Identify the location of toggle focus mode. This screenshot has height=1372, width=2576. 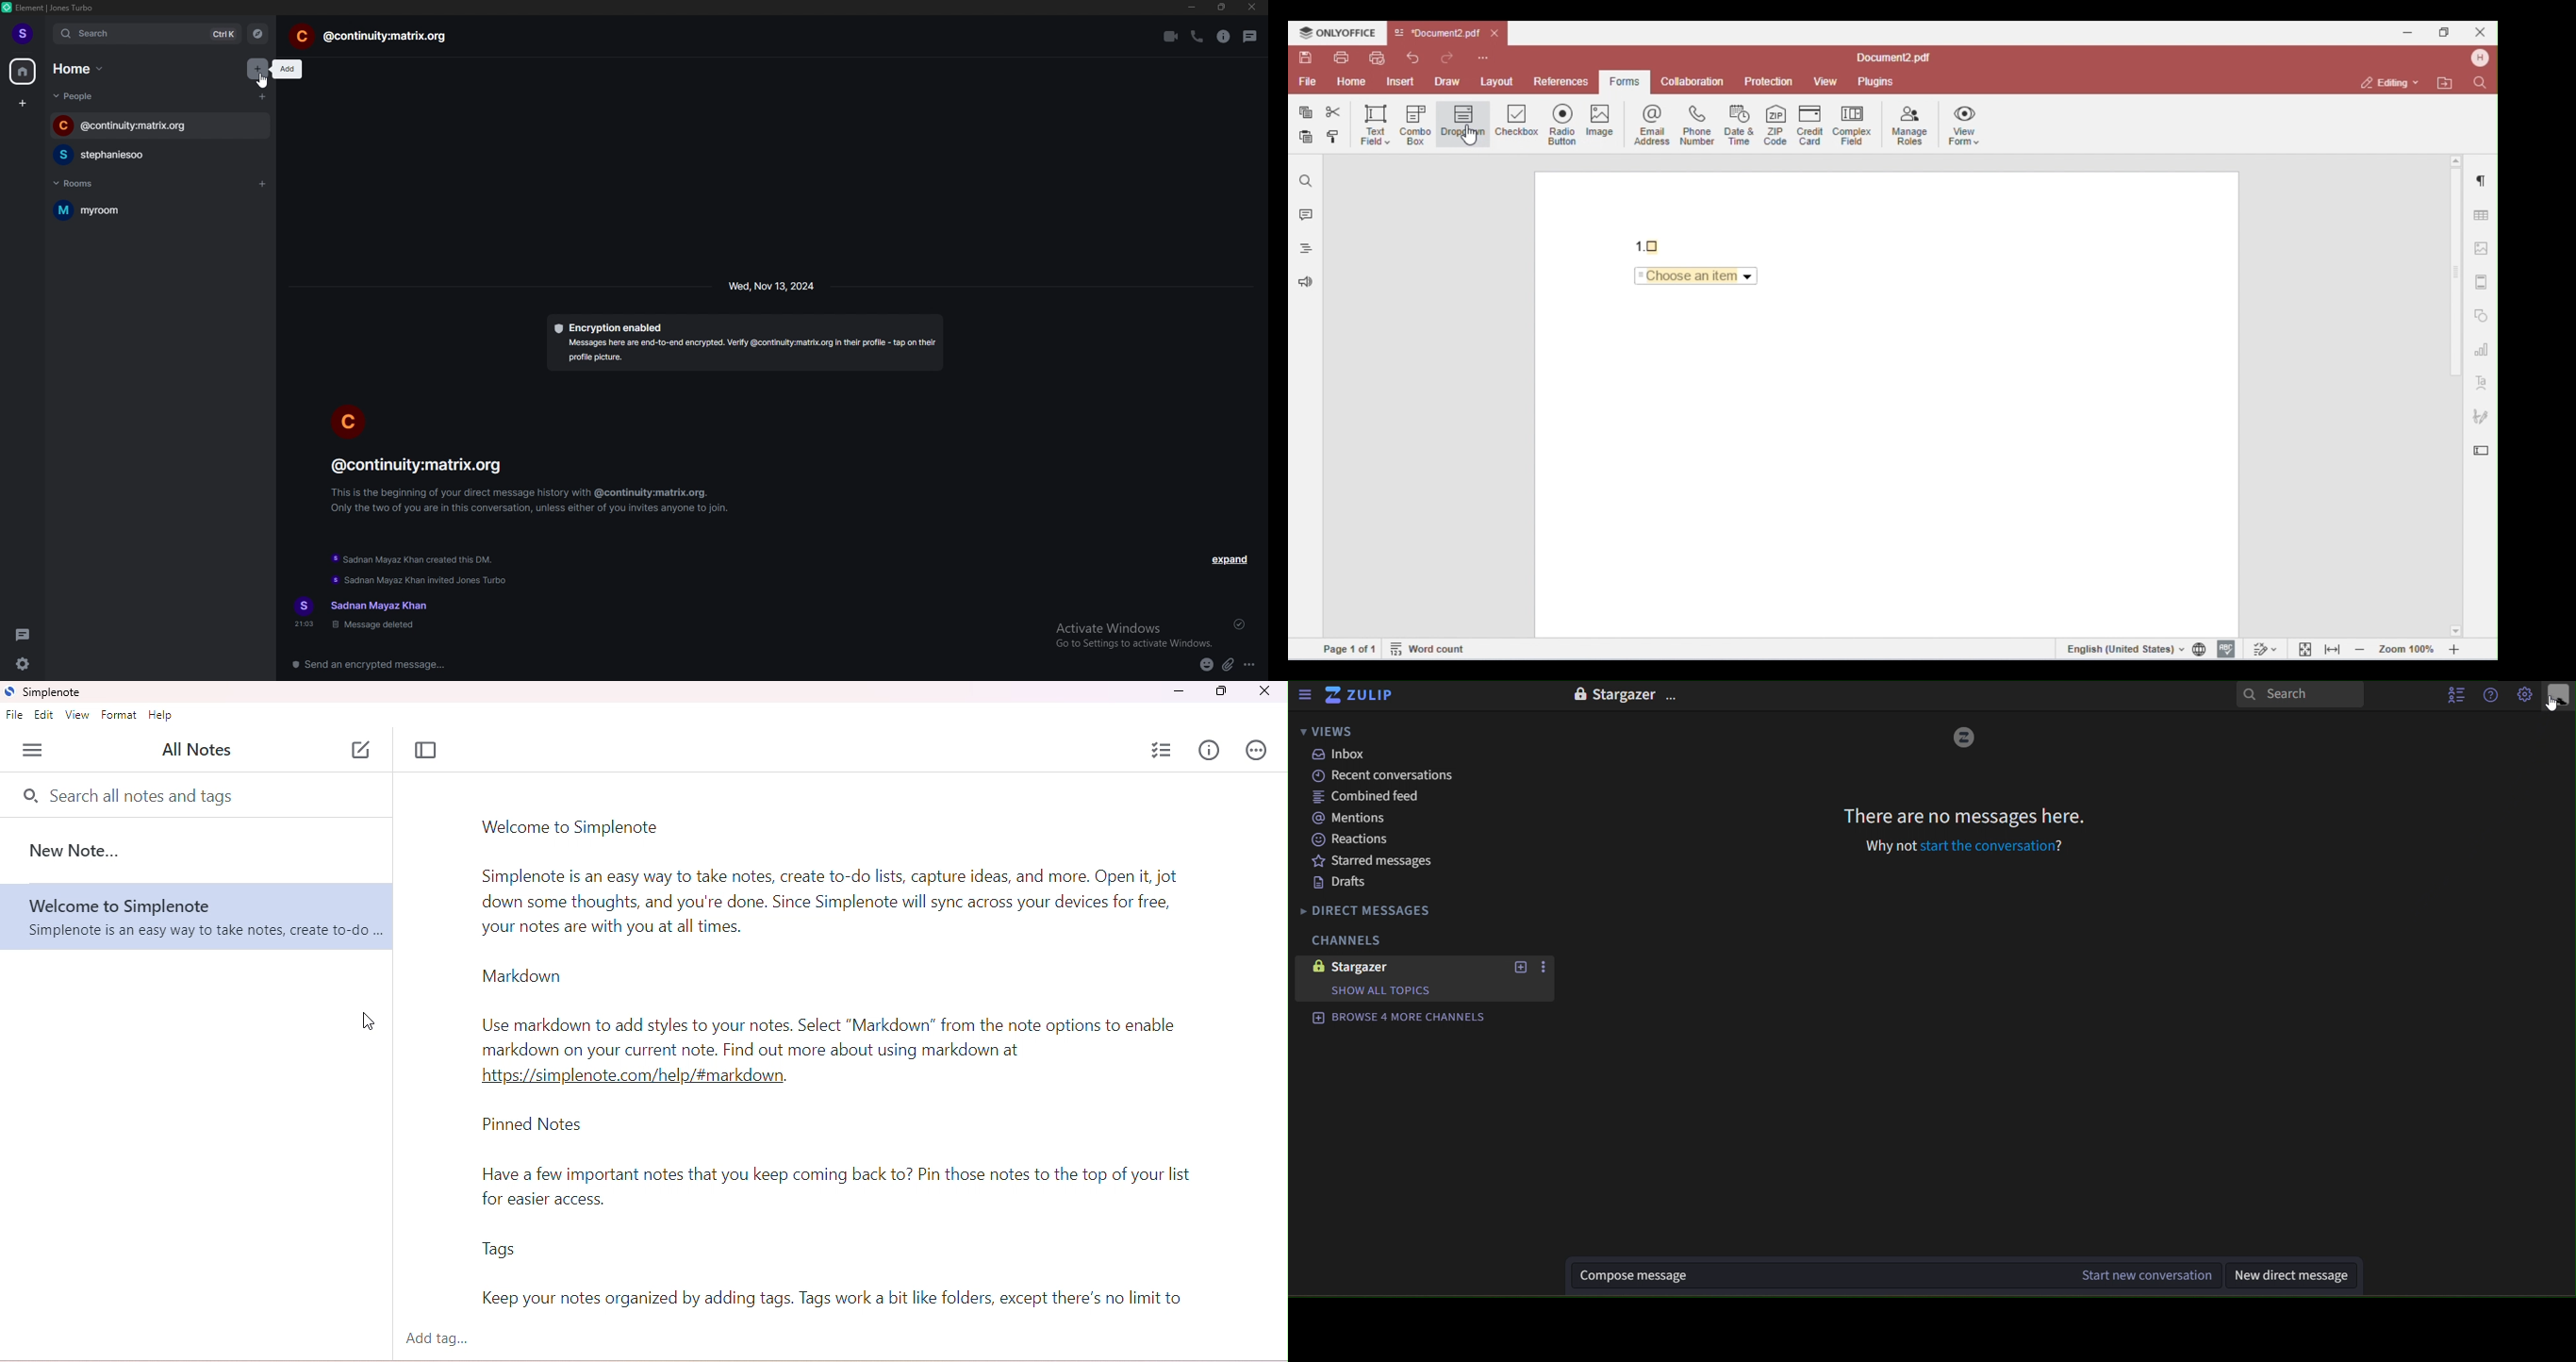
(426, 750).